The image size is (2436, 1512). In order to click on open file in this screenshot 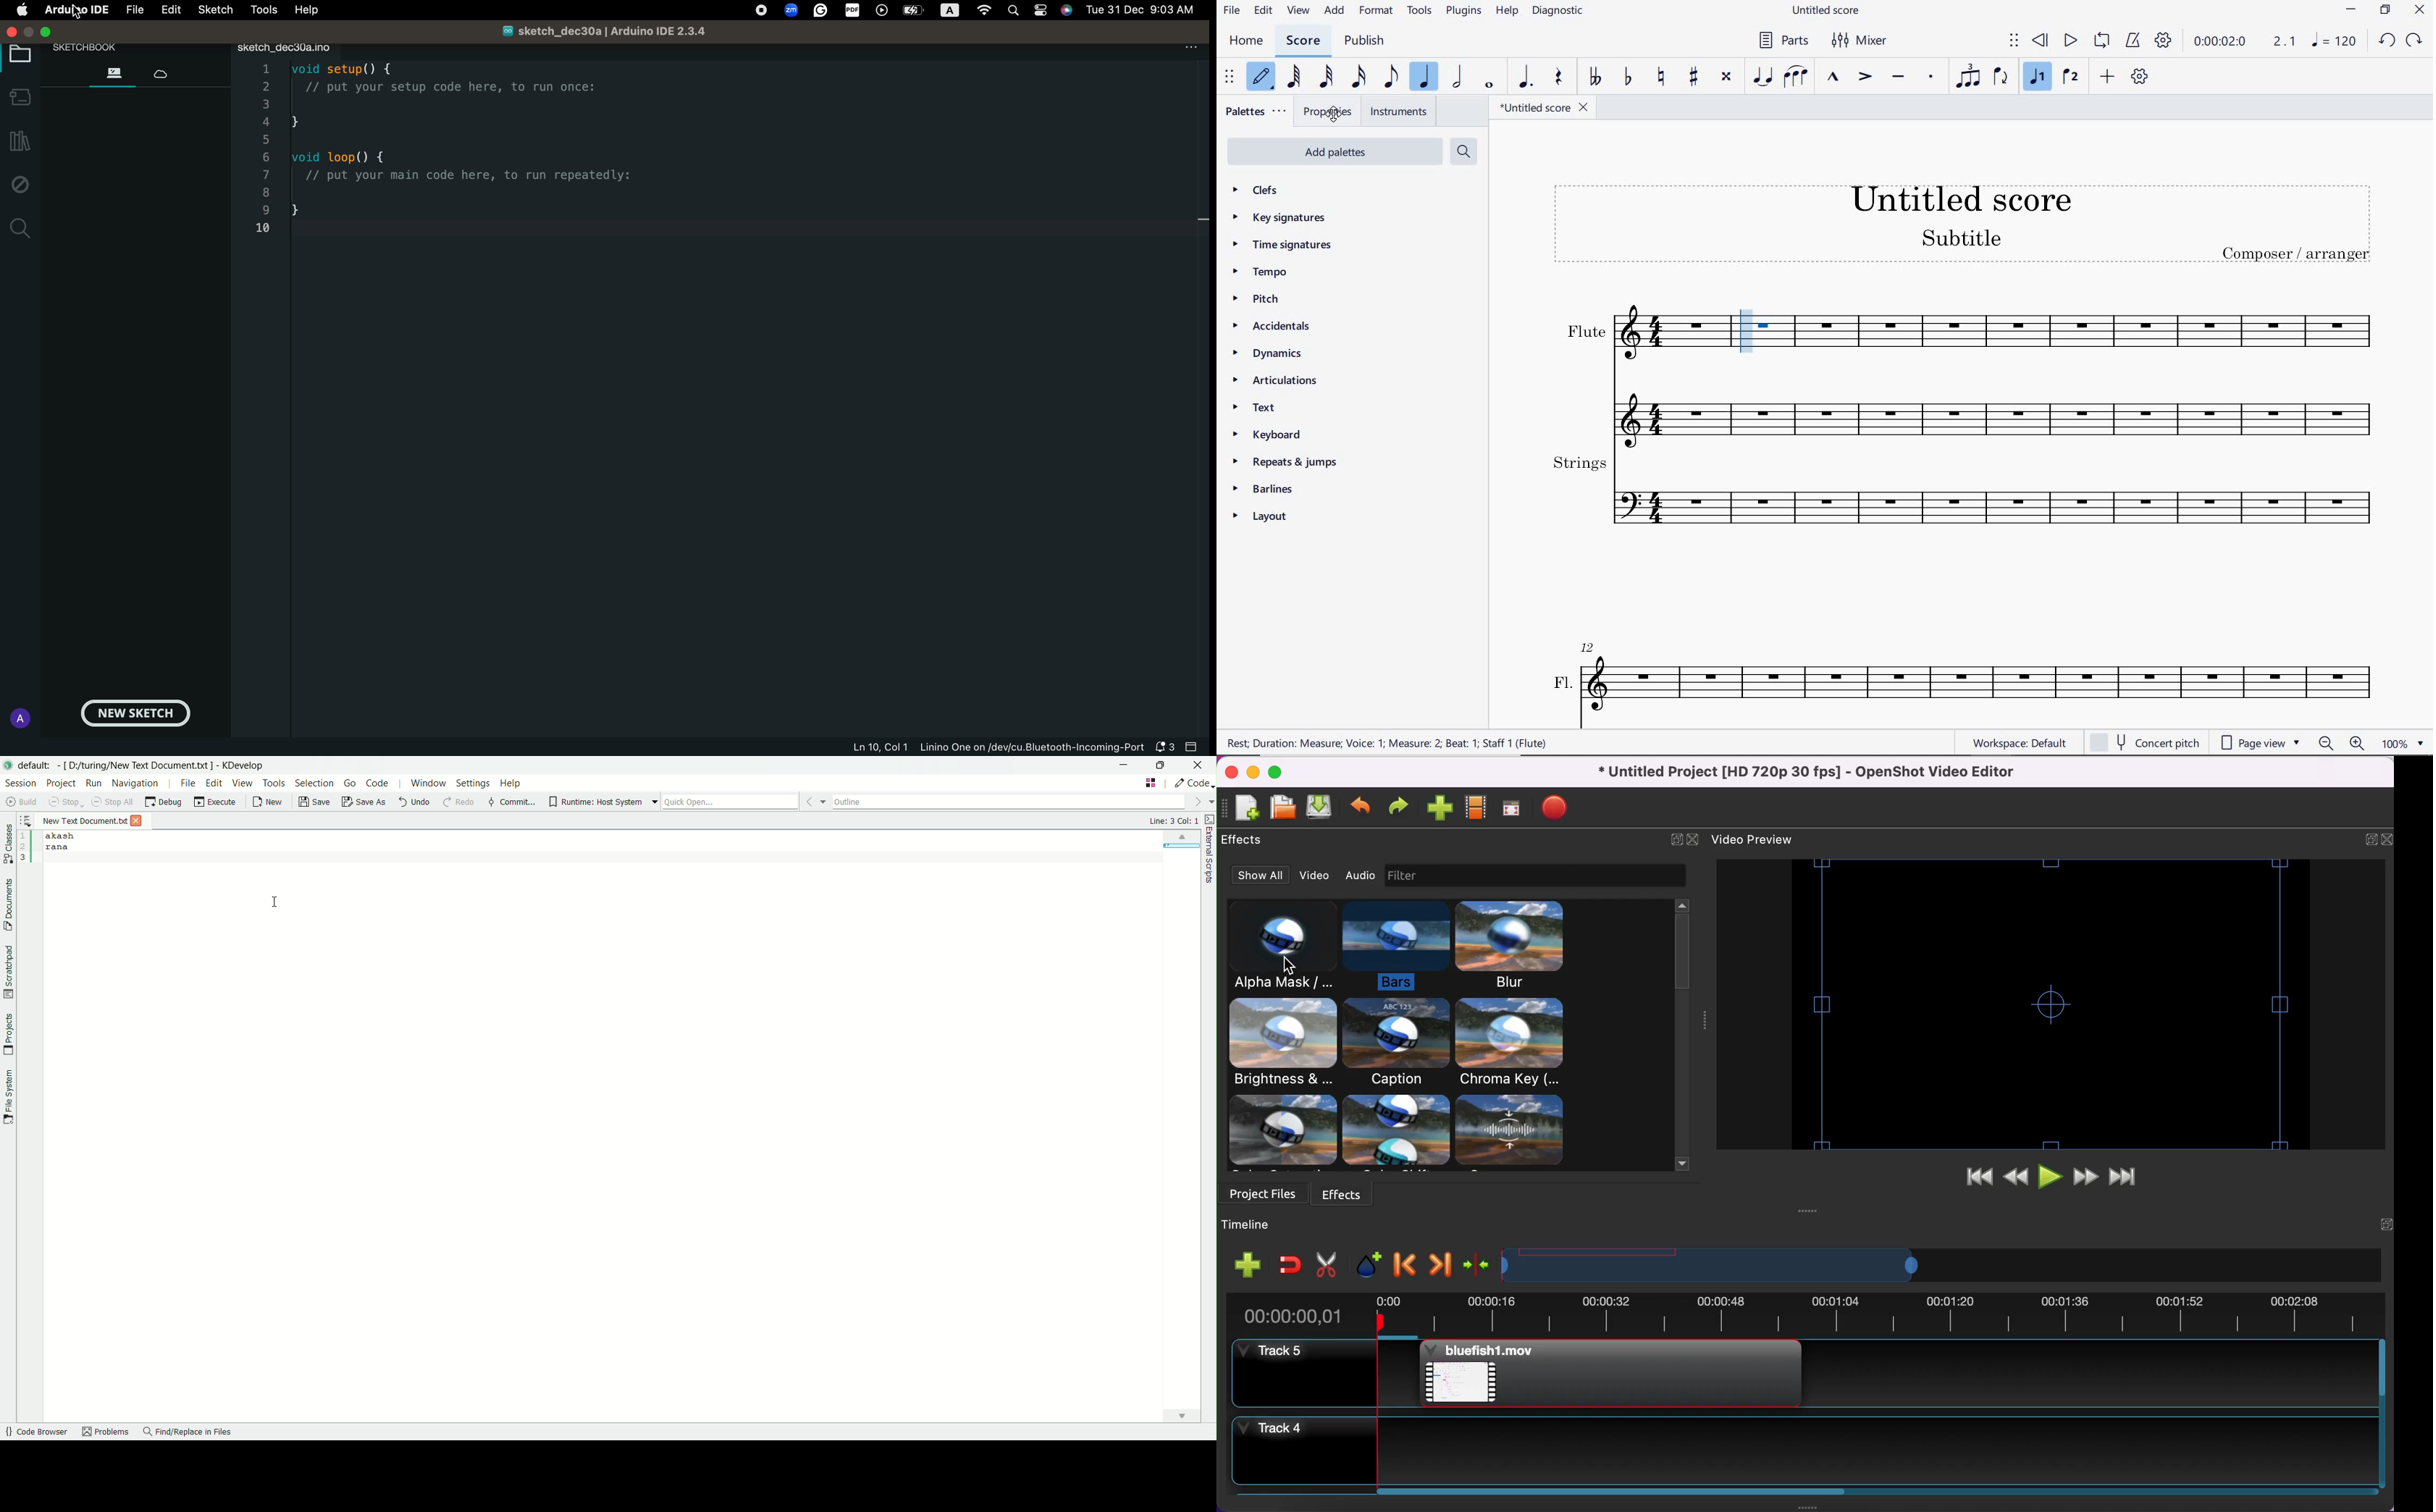, I will do `click(1283, 809)`.